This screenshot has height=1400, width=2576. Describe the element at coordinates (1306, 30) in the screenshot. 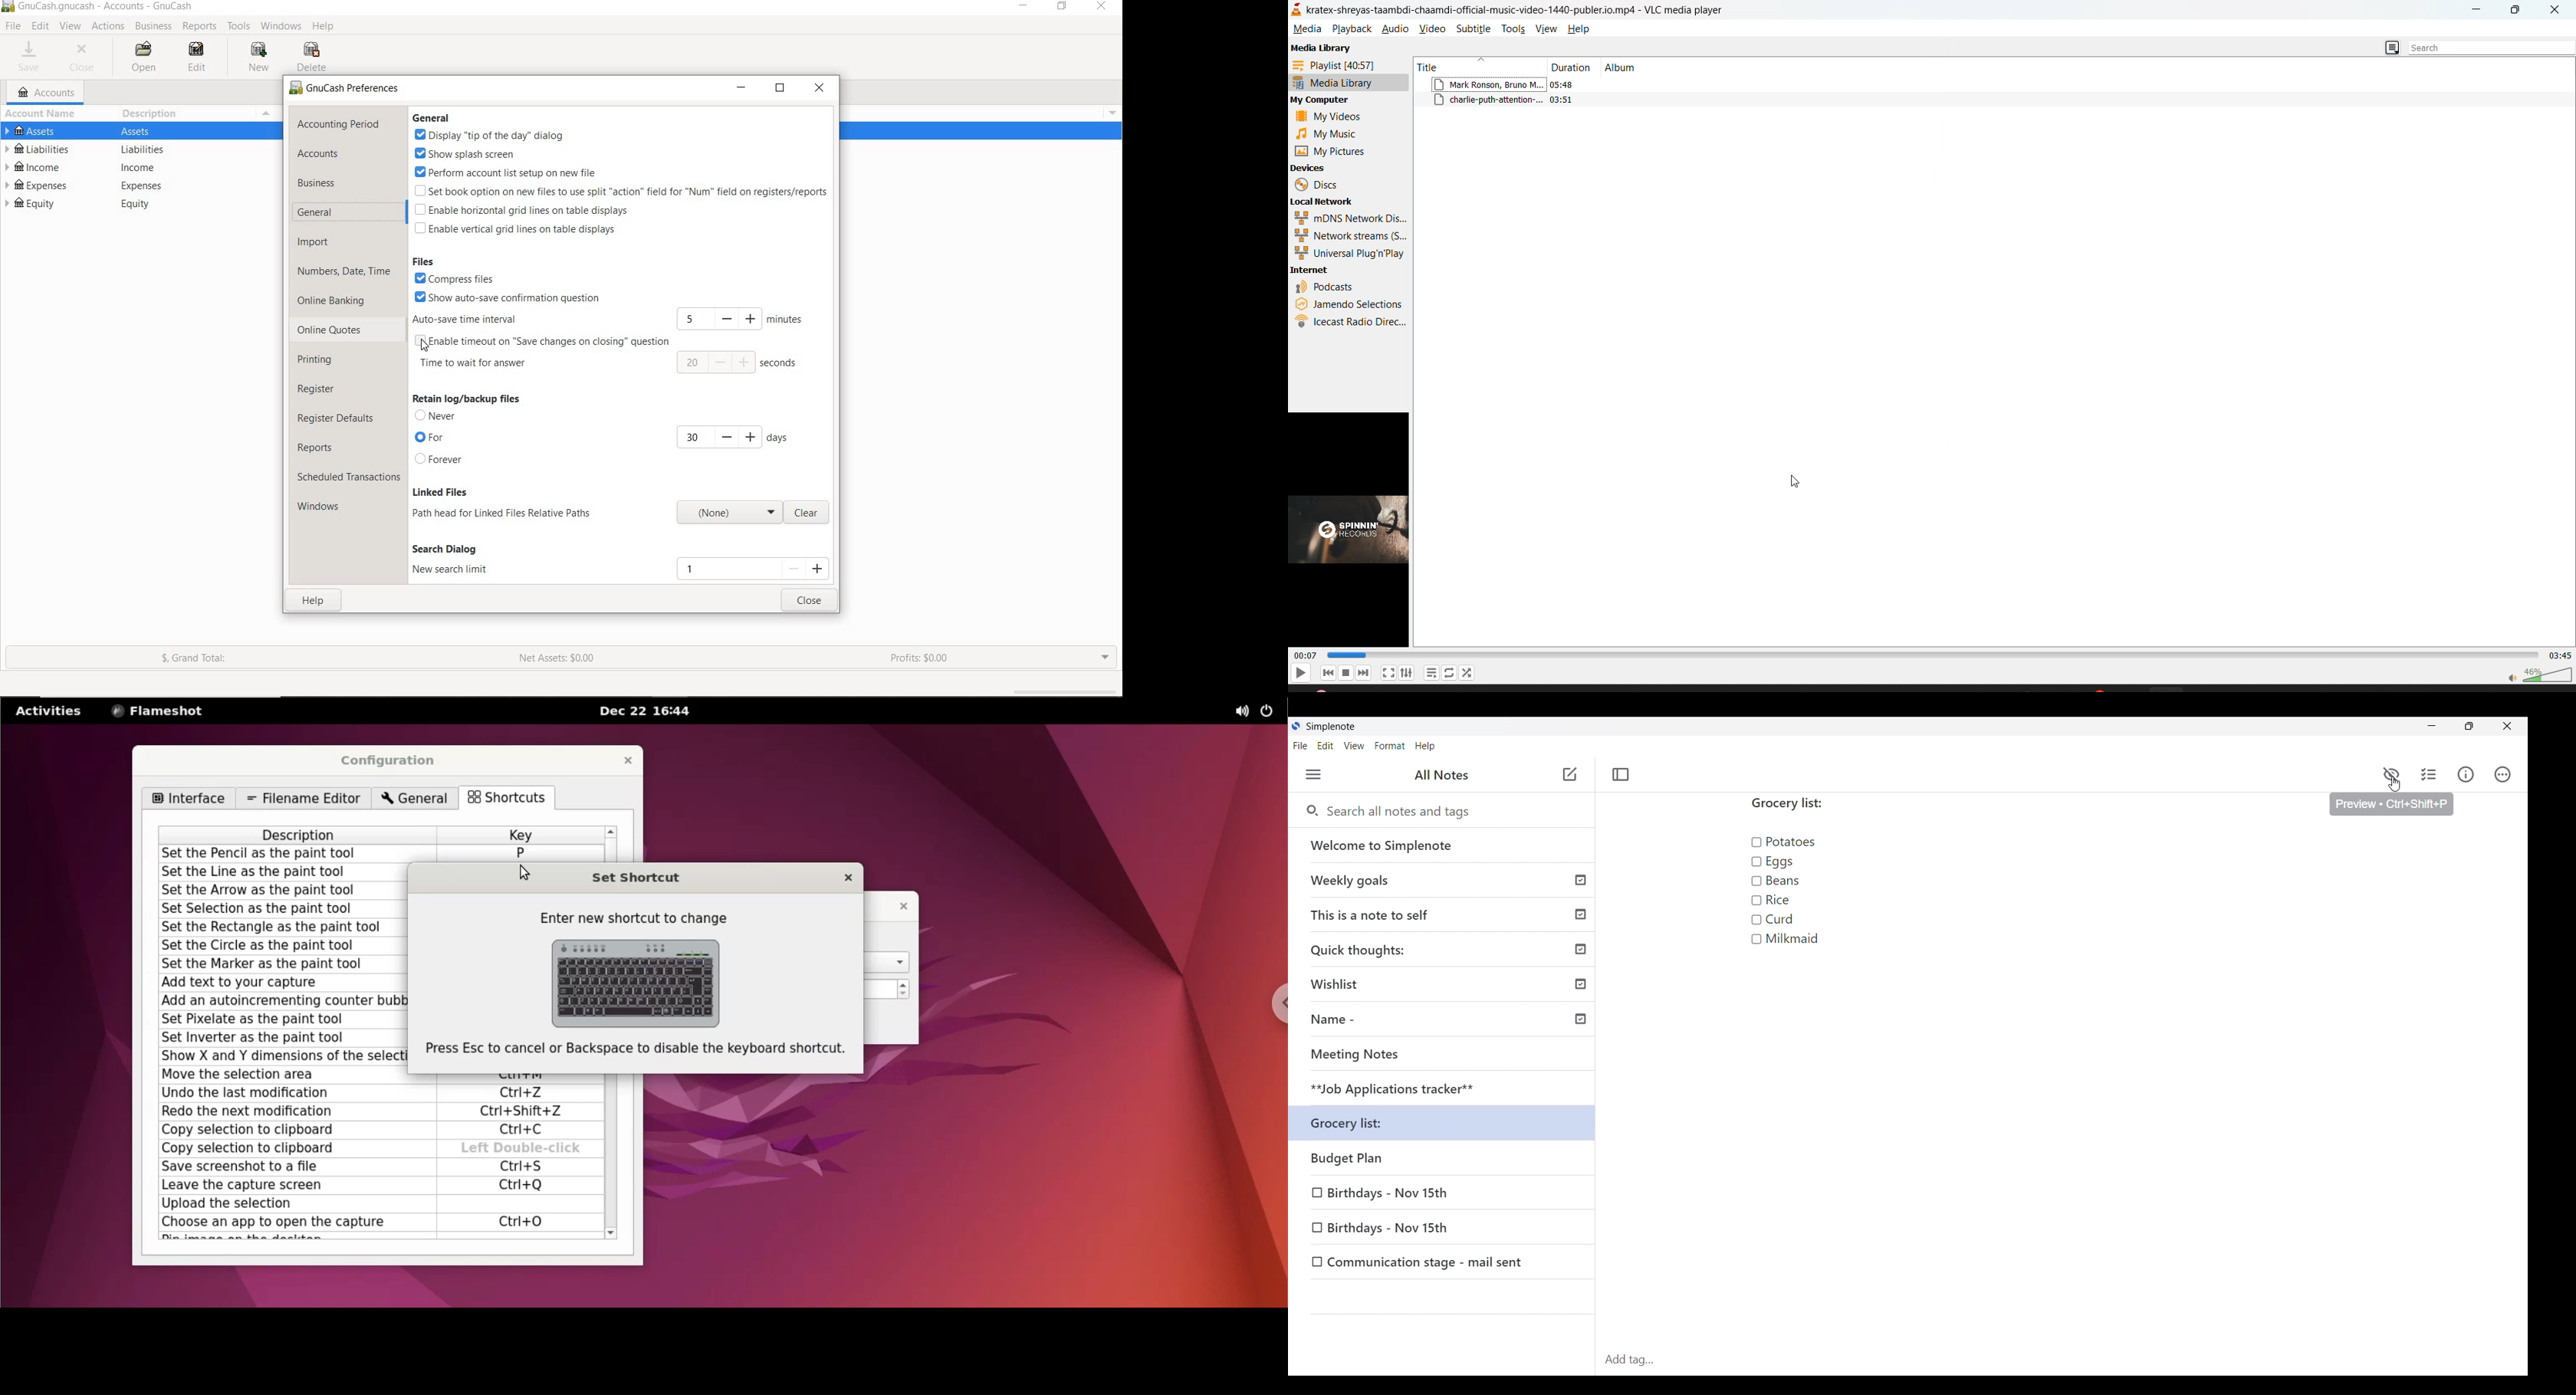

I see `media` at that location.